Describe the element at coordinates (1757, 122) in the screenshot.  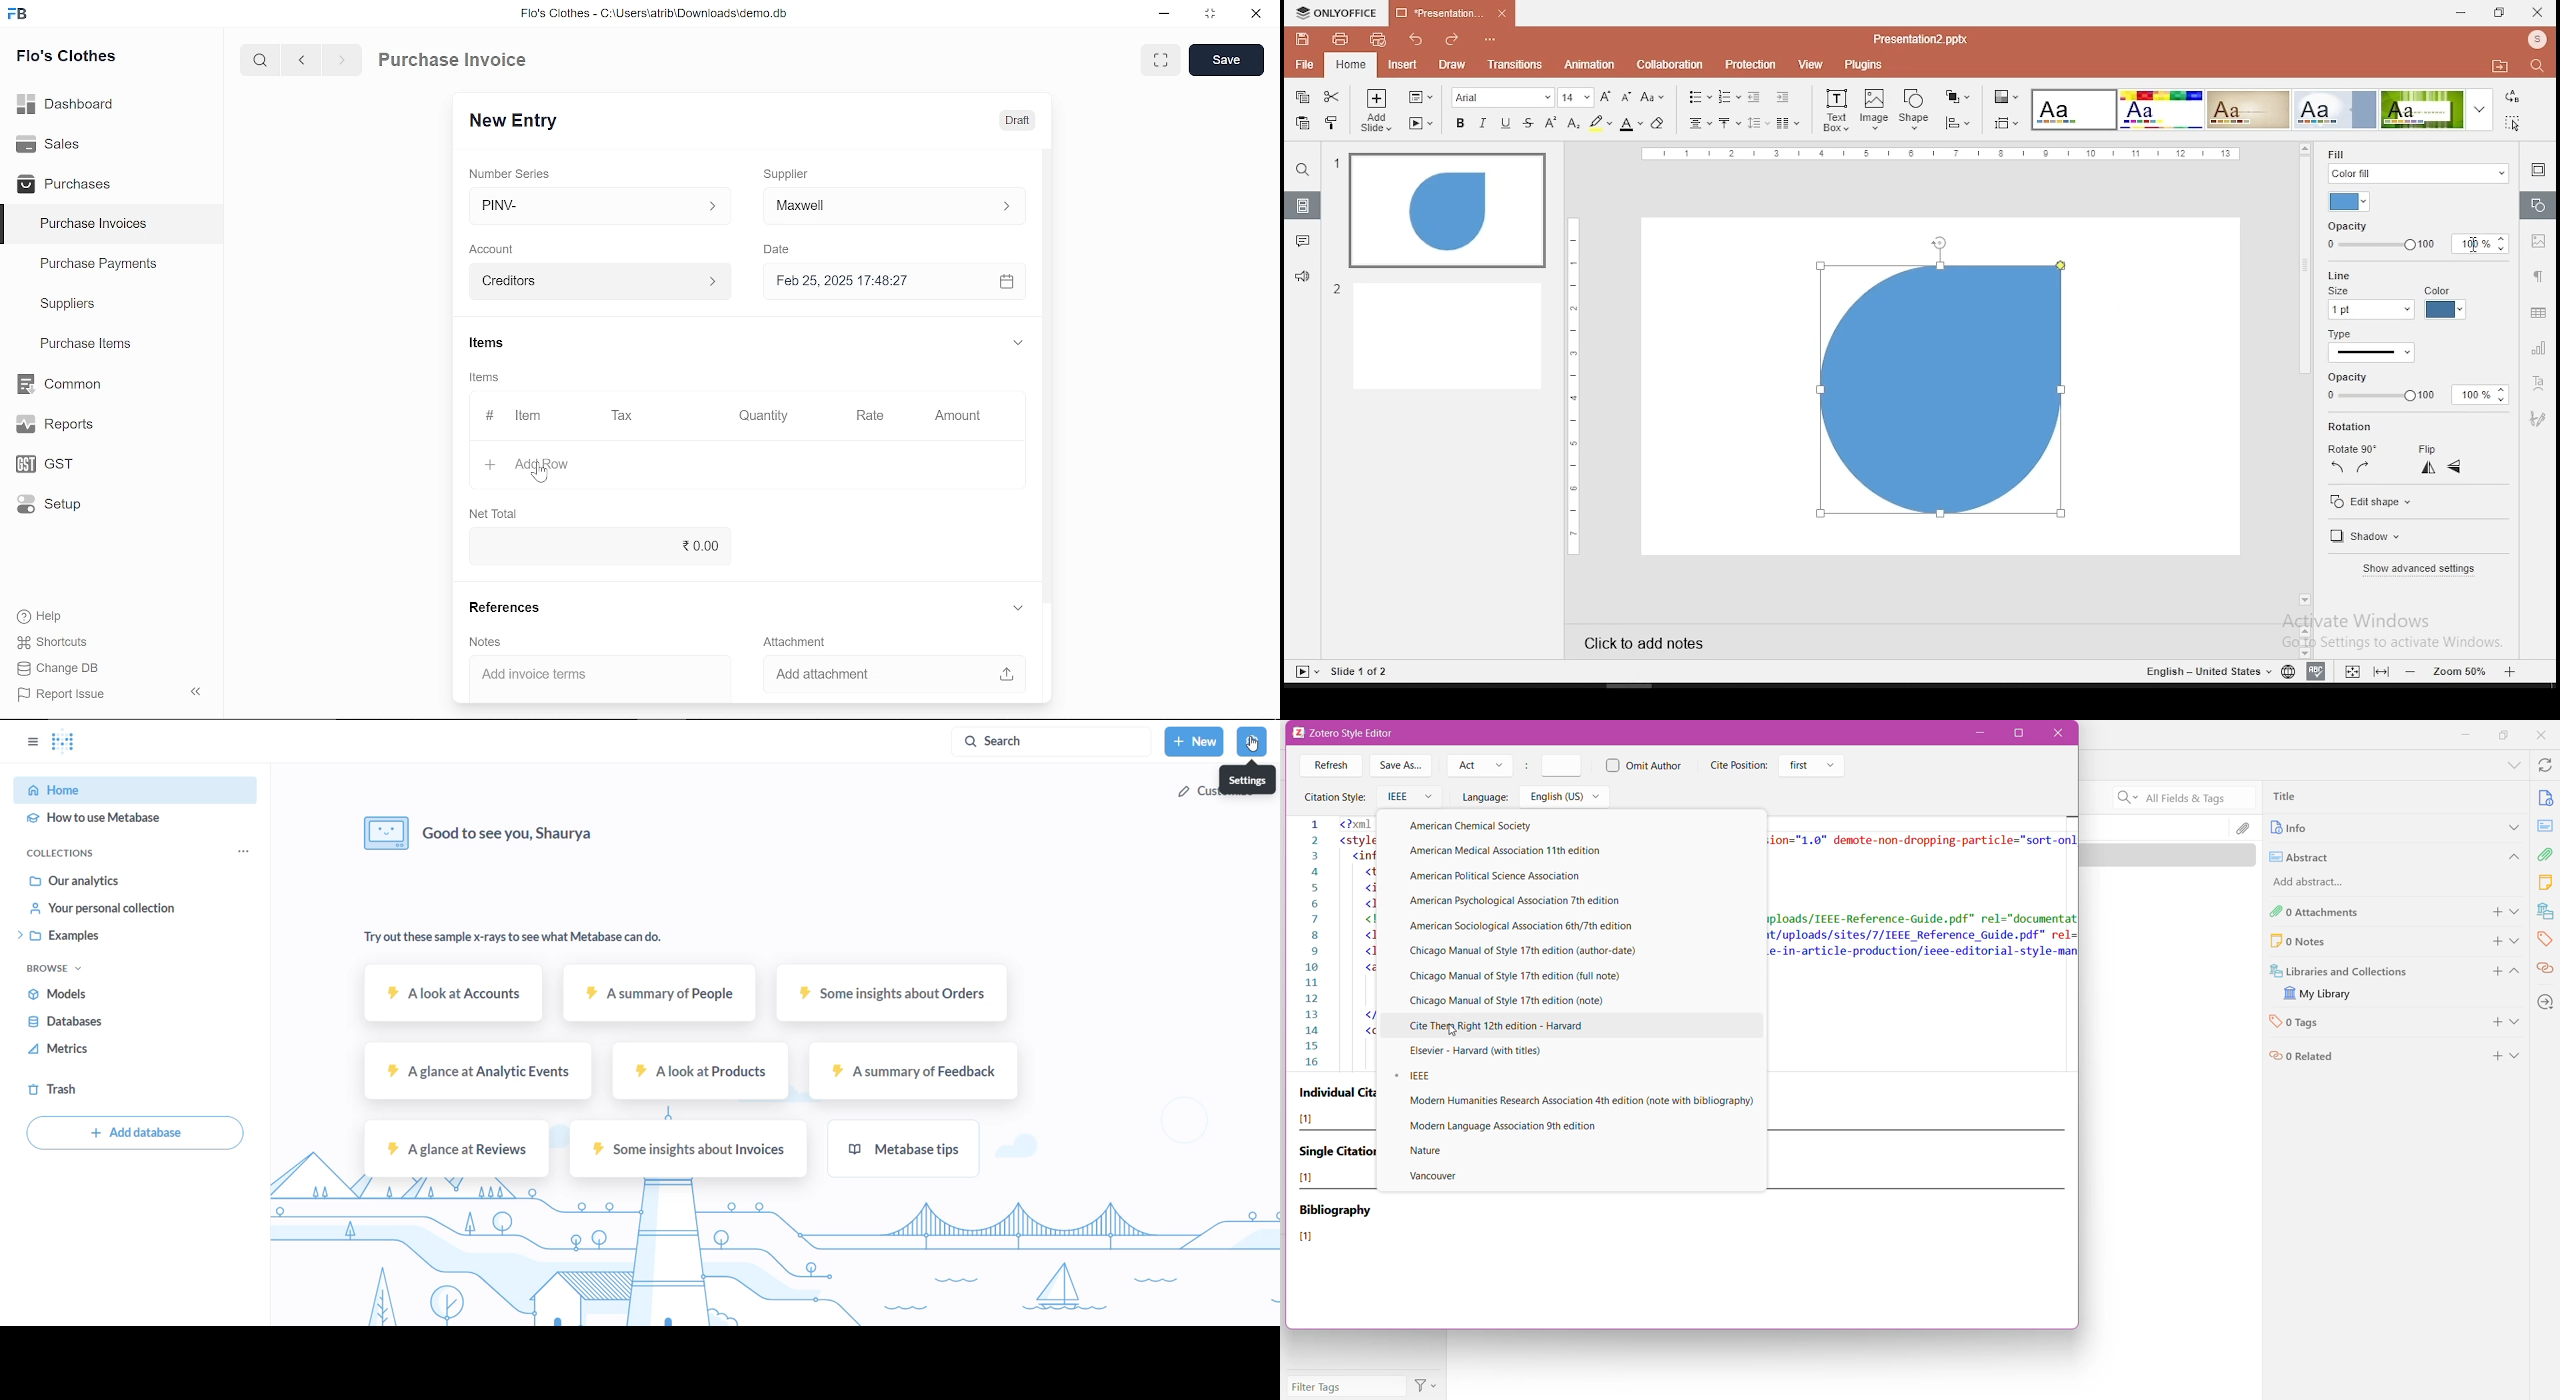
I see `spacing` at that location.